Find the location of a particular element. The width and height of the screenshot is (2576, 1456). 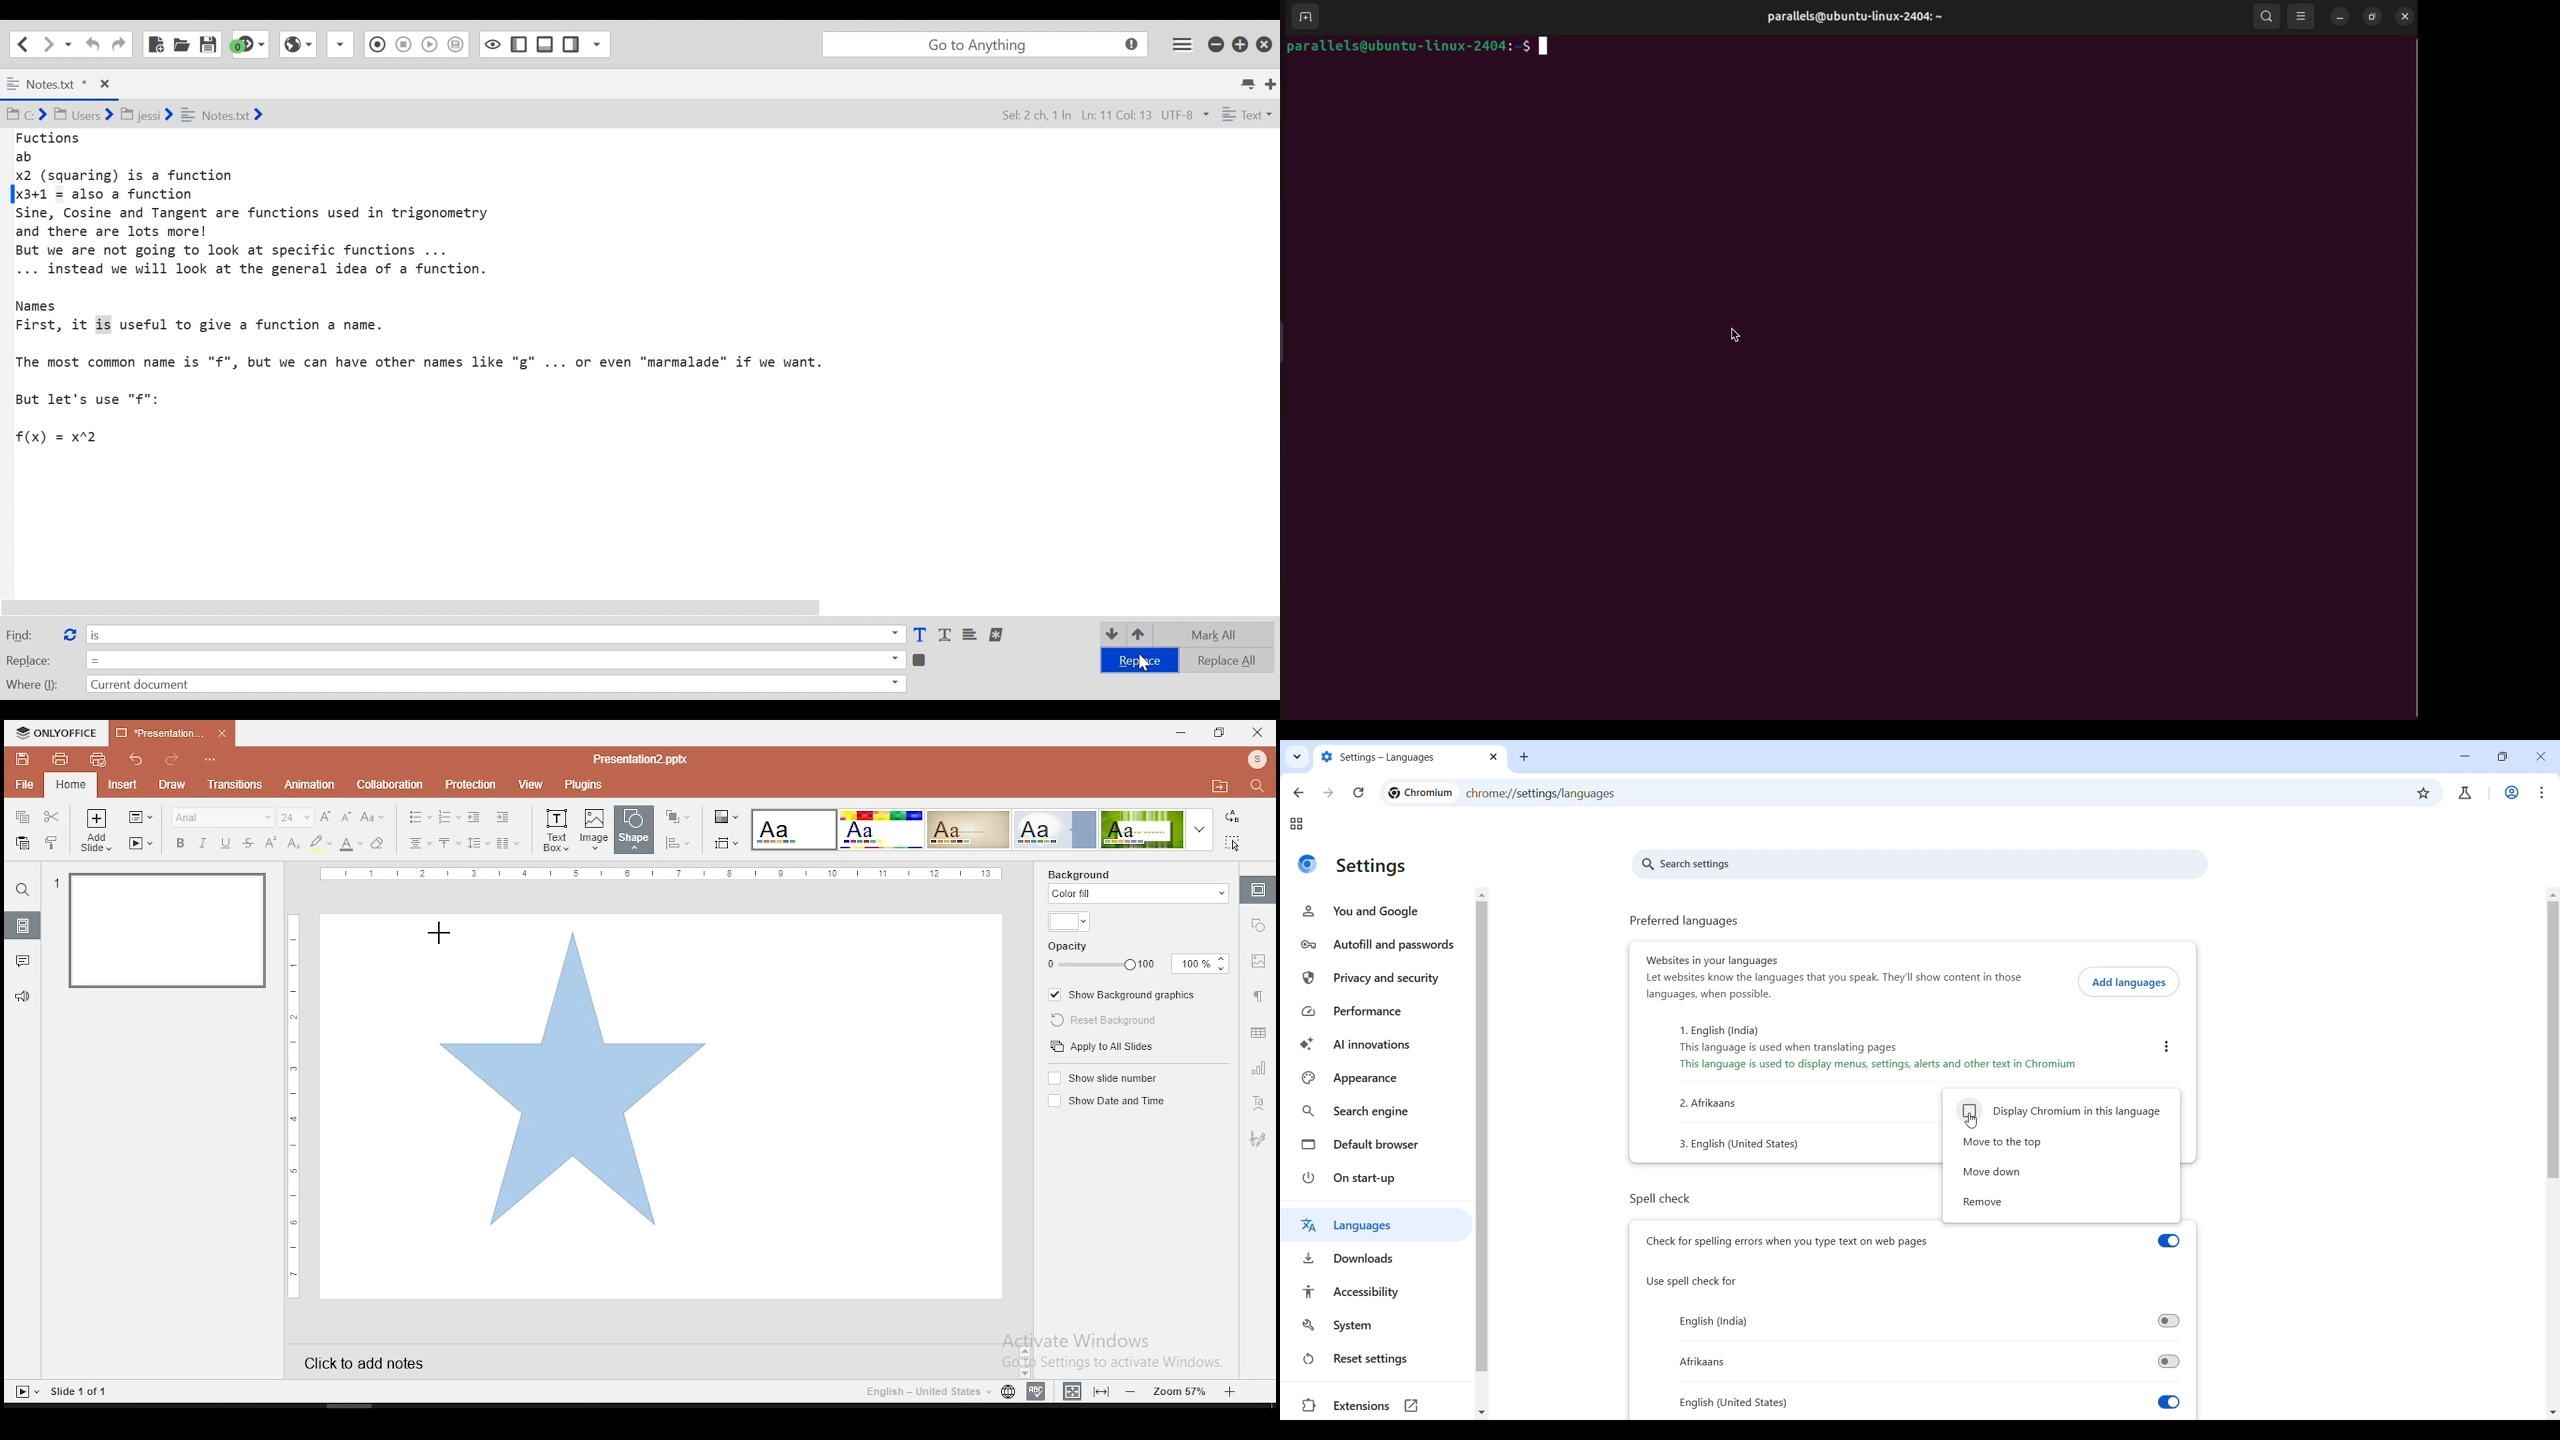

add slide is located at coordinates (96, 830).